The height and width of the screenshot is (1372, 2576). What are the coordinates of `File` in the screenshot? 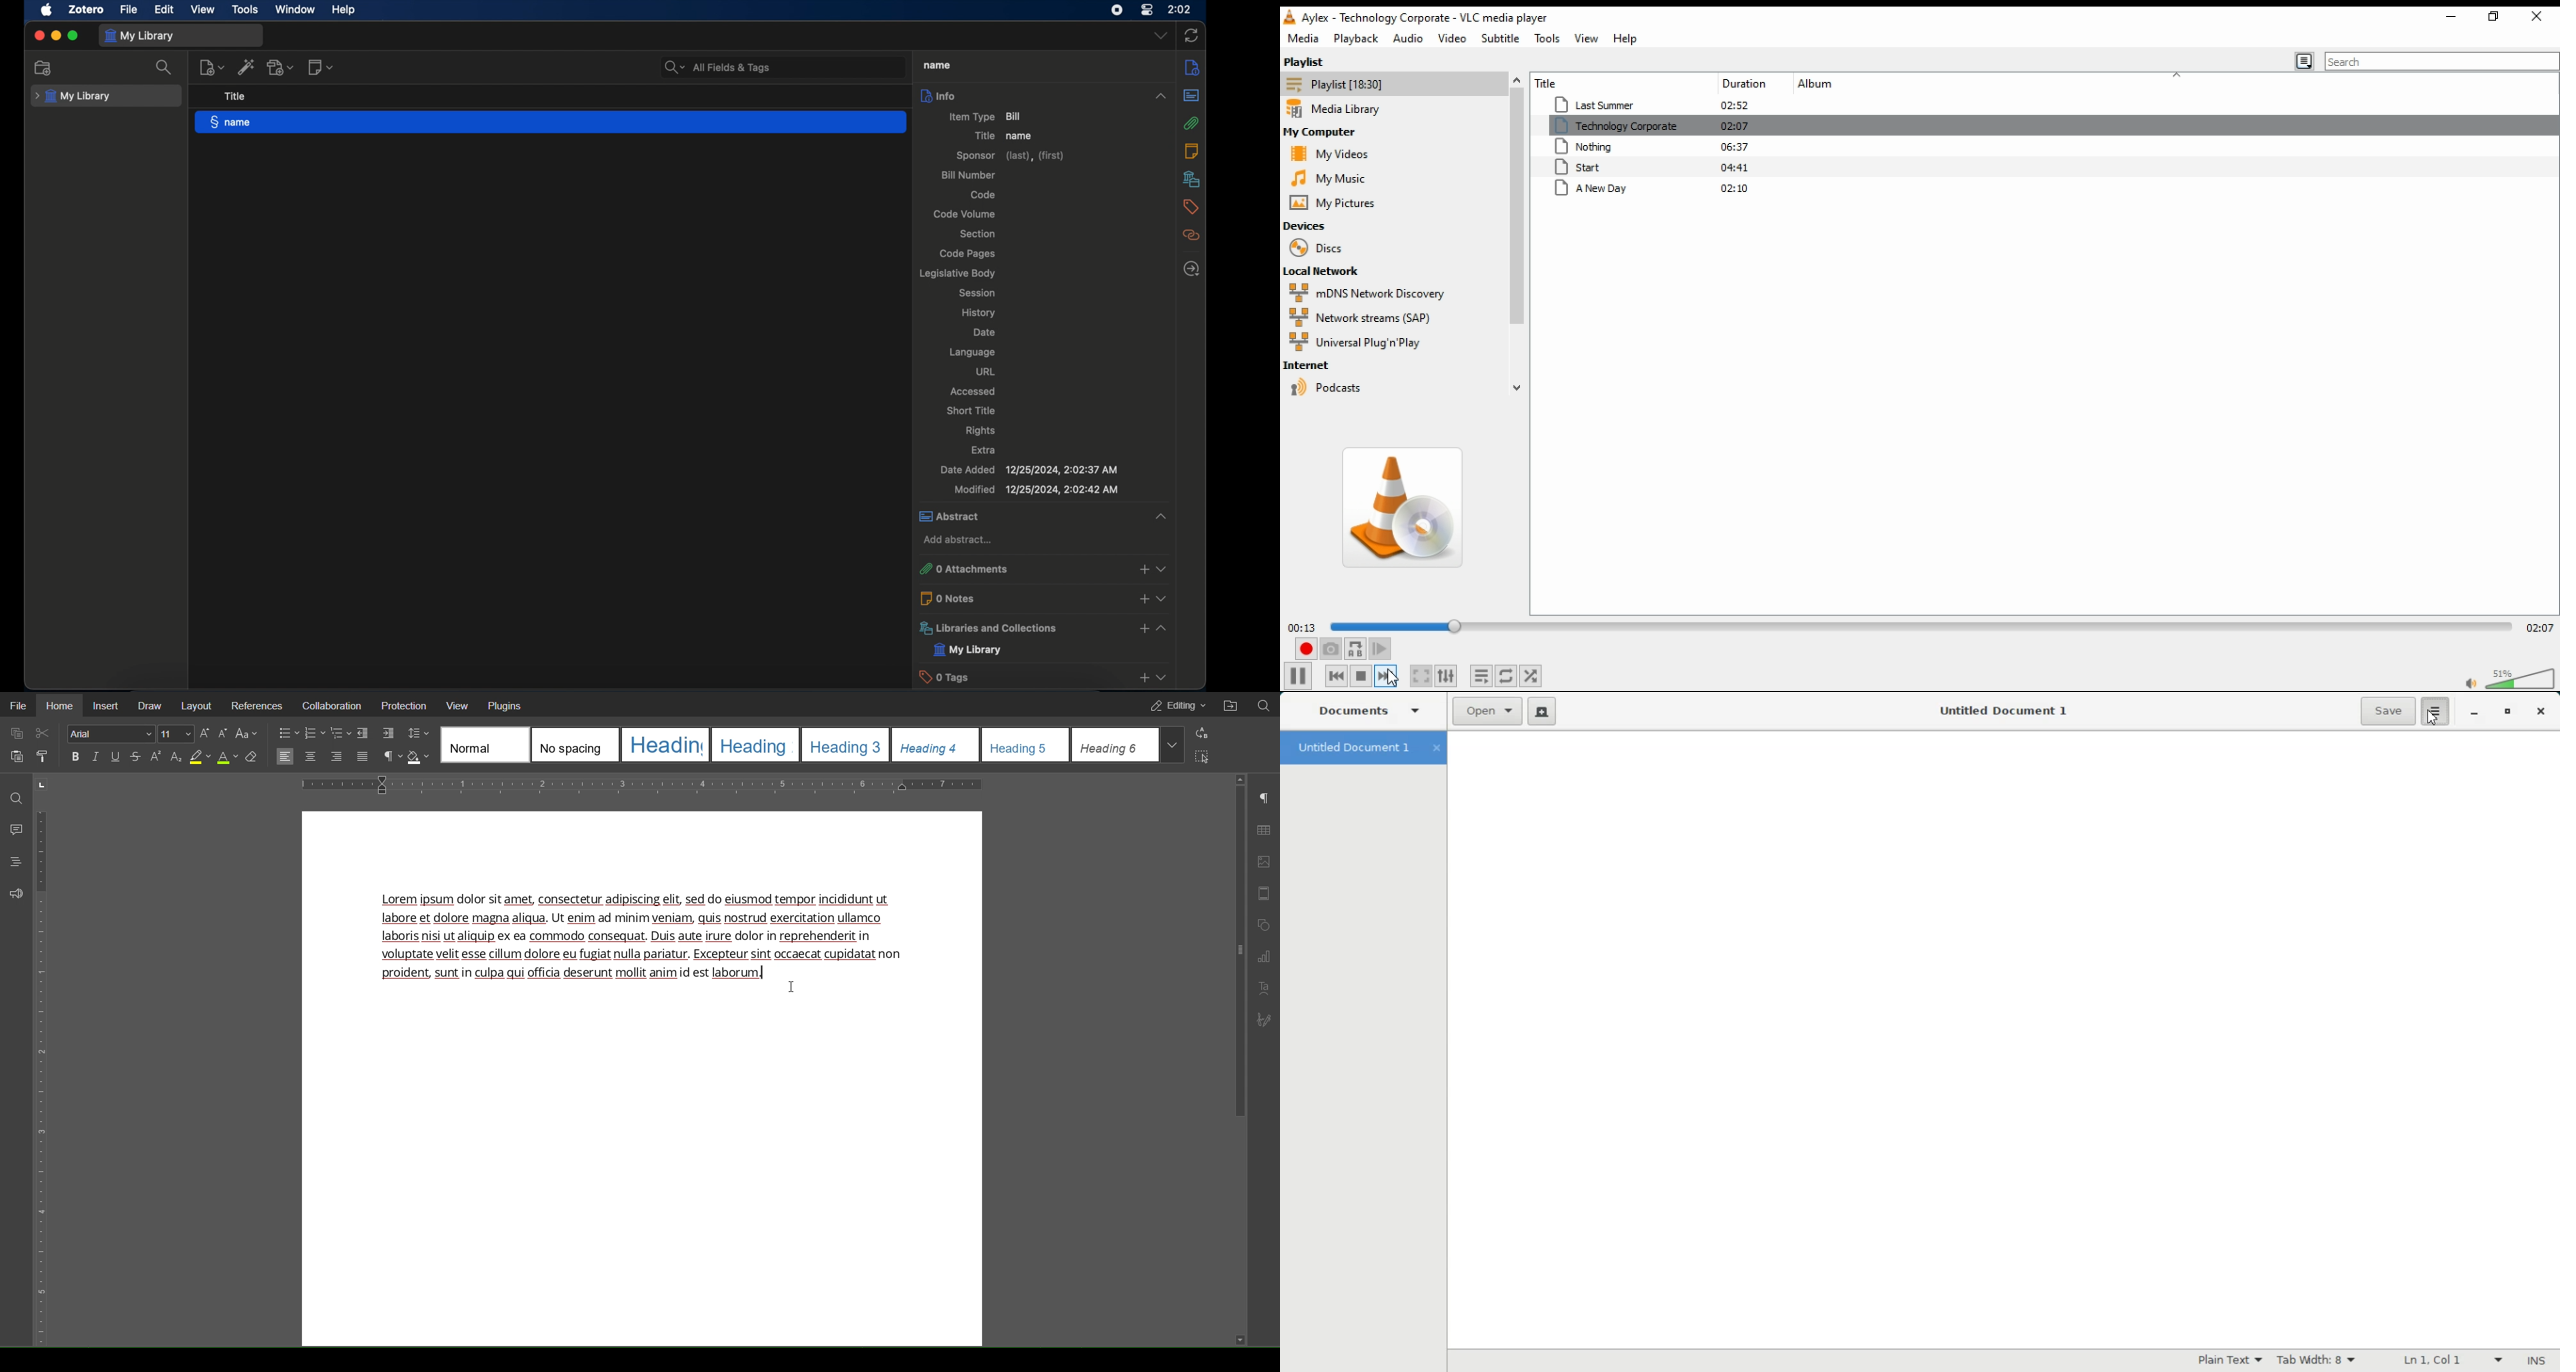 It's located at (17, 705).